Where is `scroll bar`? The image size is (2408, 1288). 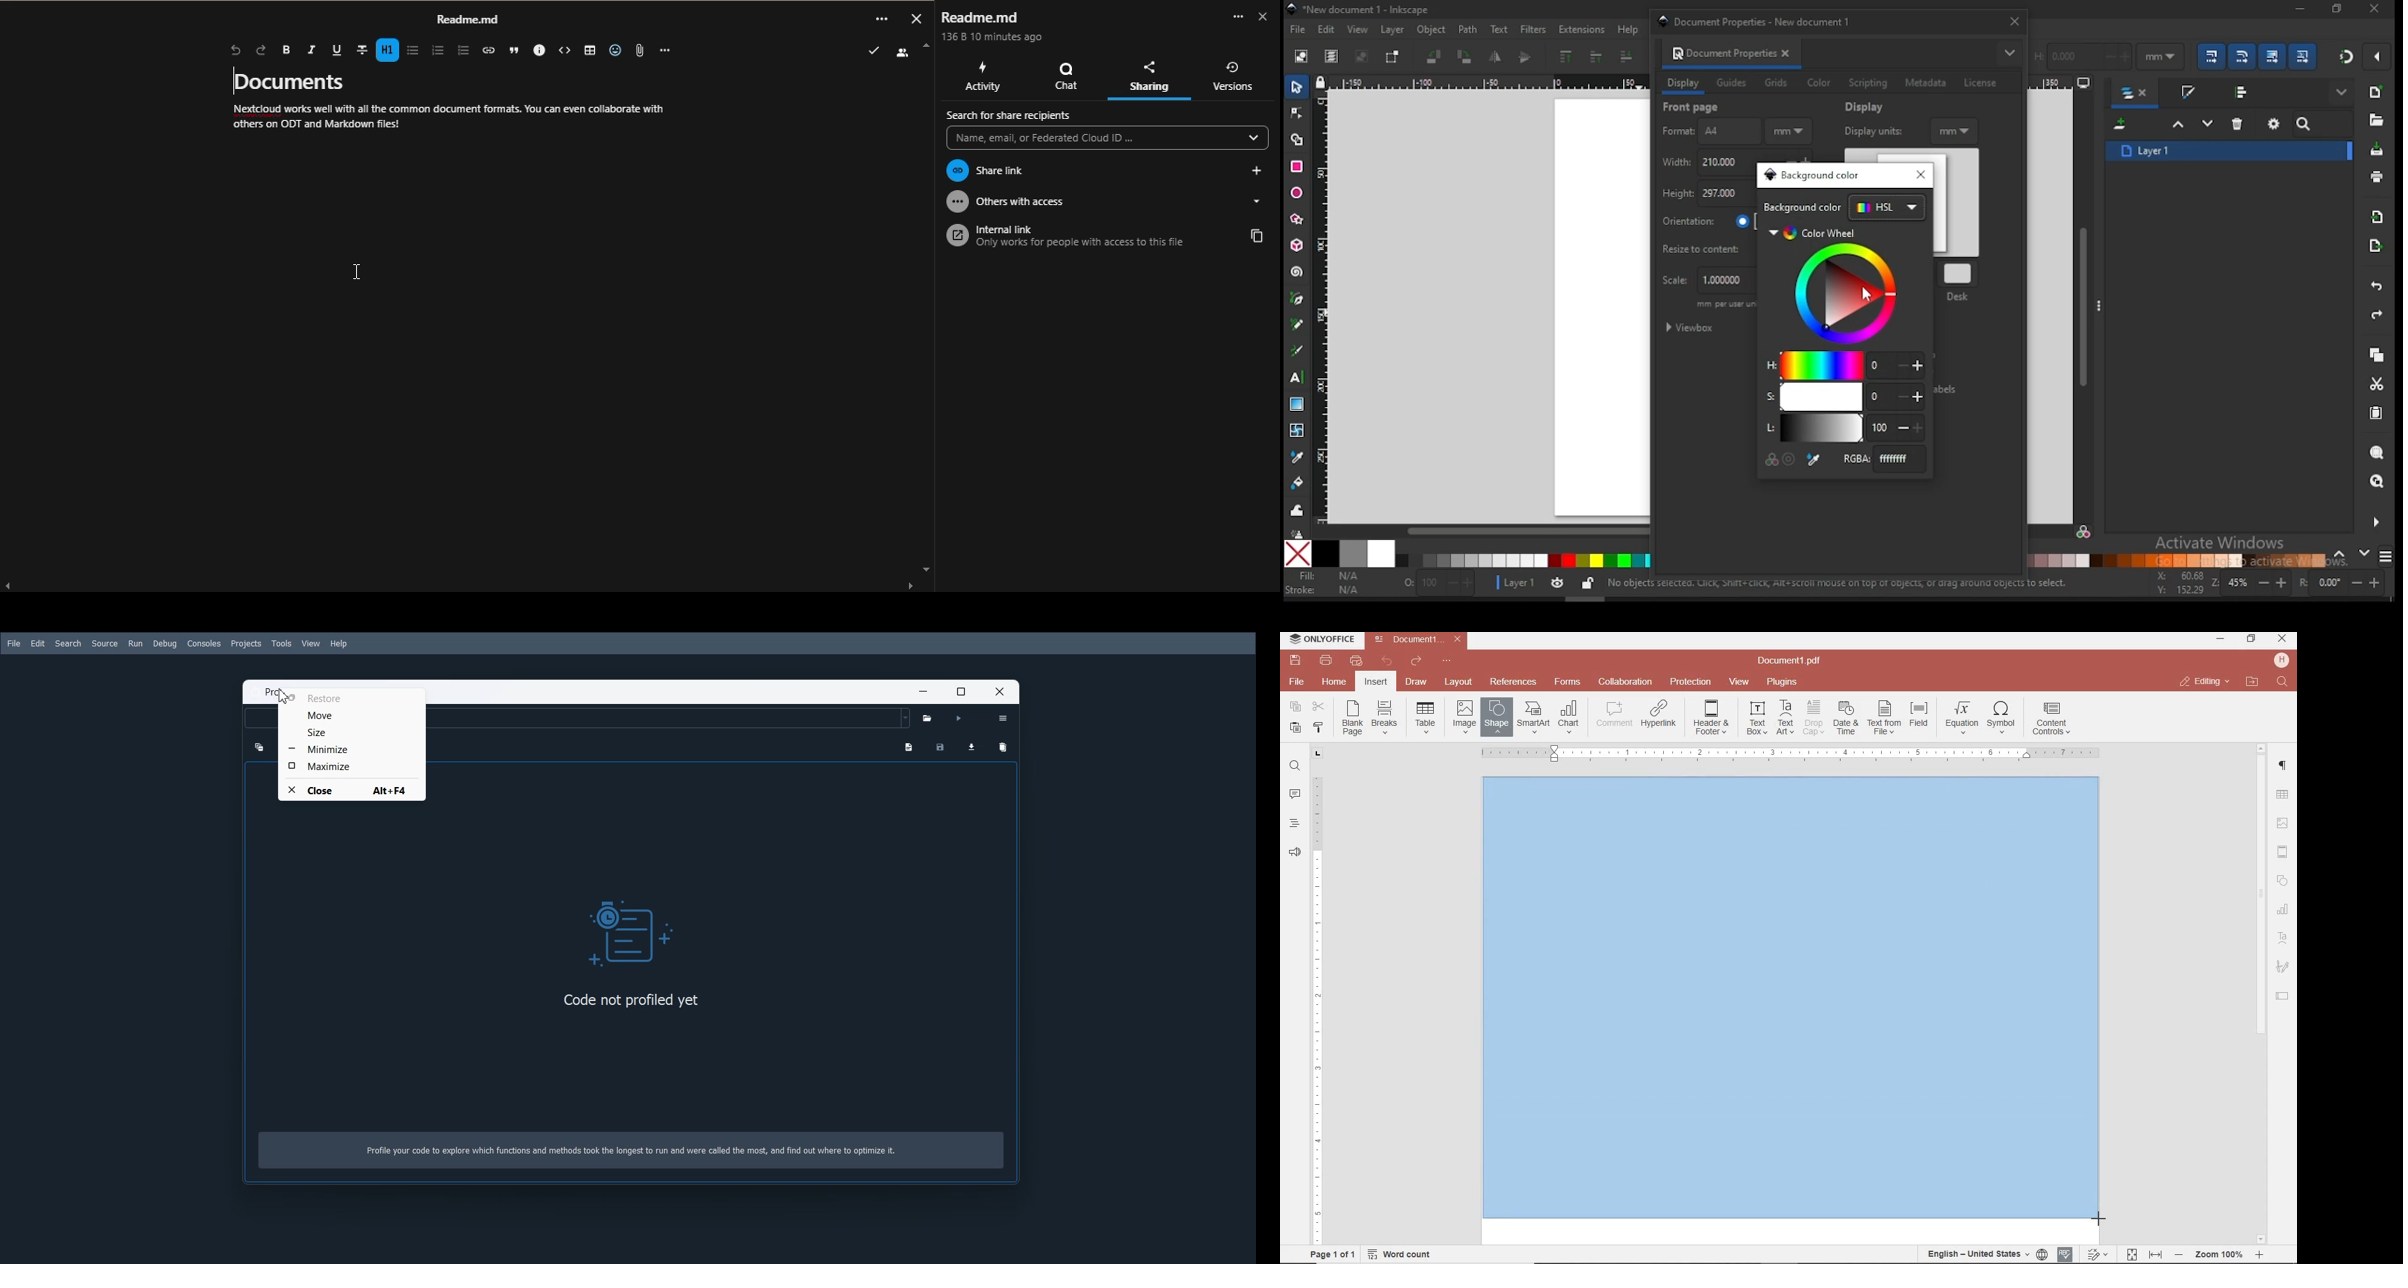
scroll bar is located at coordinates (1482, 531).